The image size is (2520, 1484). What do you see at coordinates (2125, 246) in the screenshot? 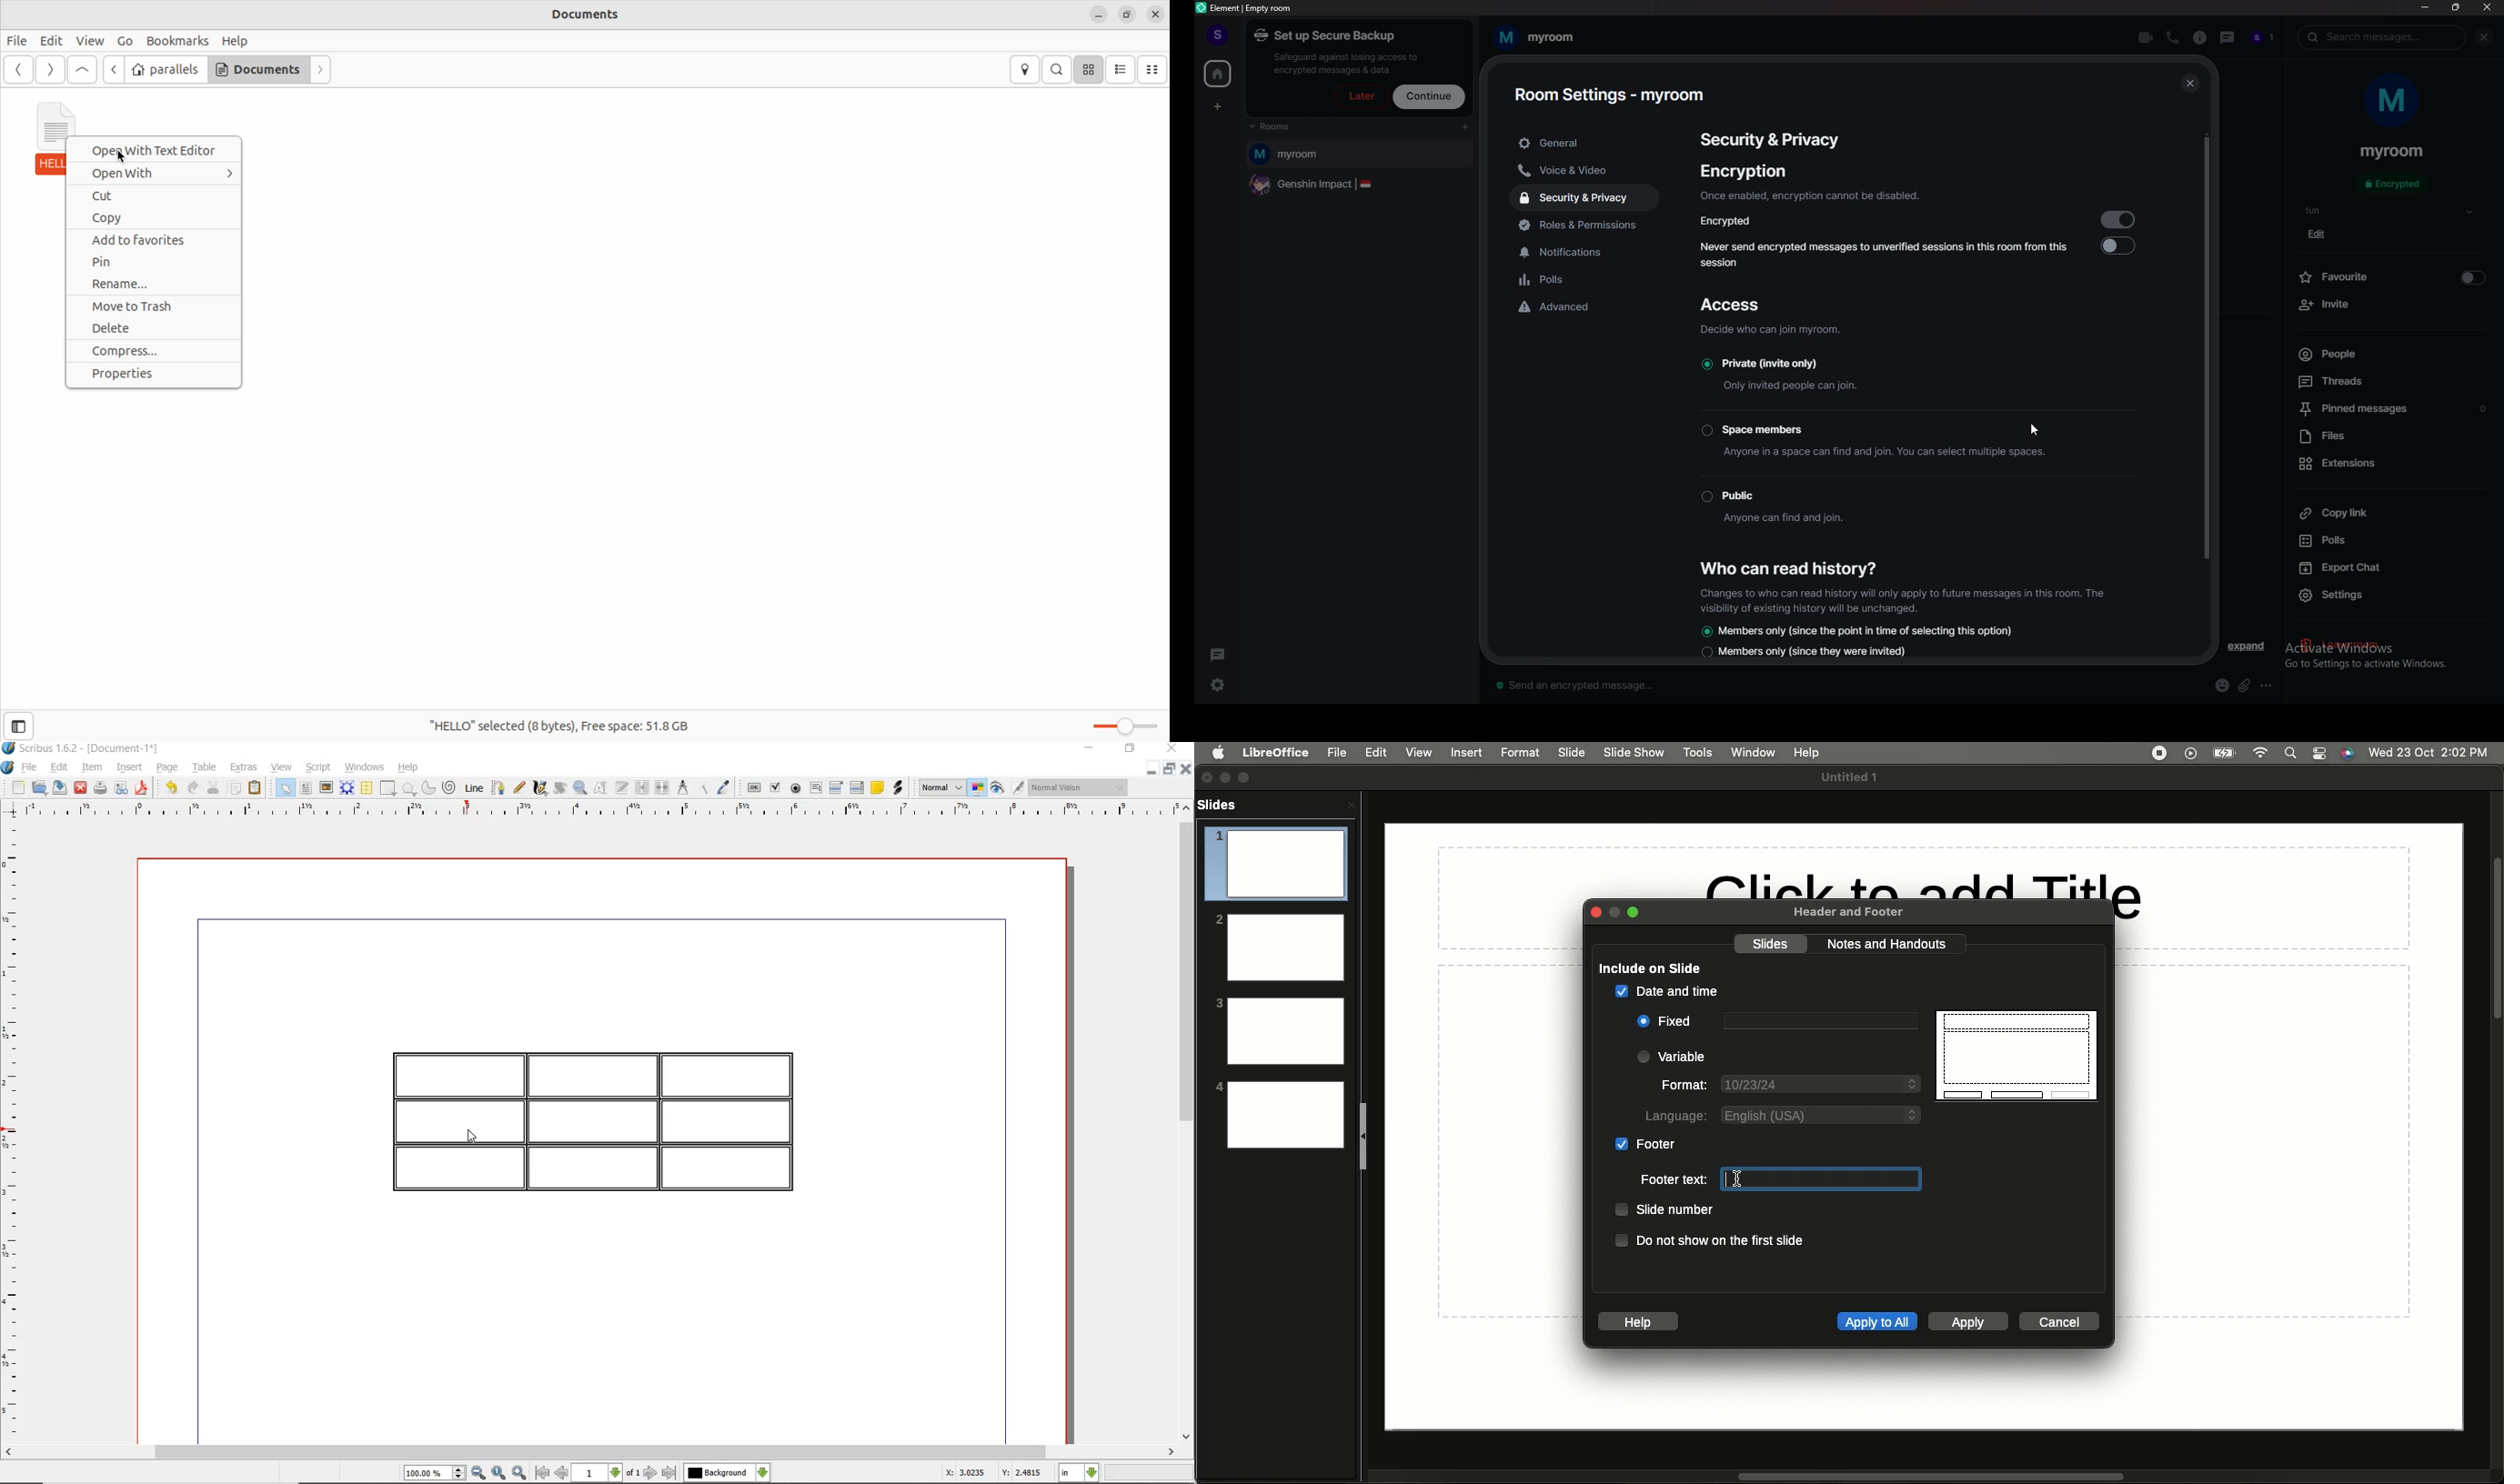
I see `Never send encrypted messages to unverified sessions in this room from this session` at bounding box center [2125, 246].